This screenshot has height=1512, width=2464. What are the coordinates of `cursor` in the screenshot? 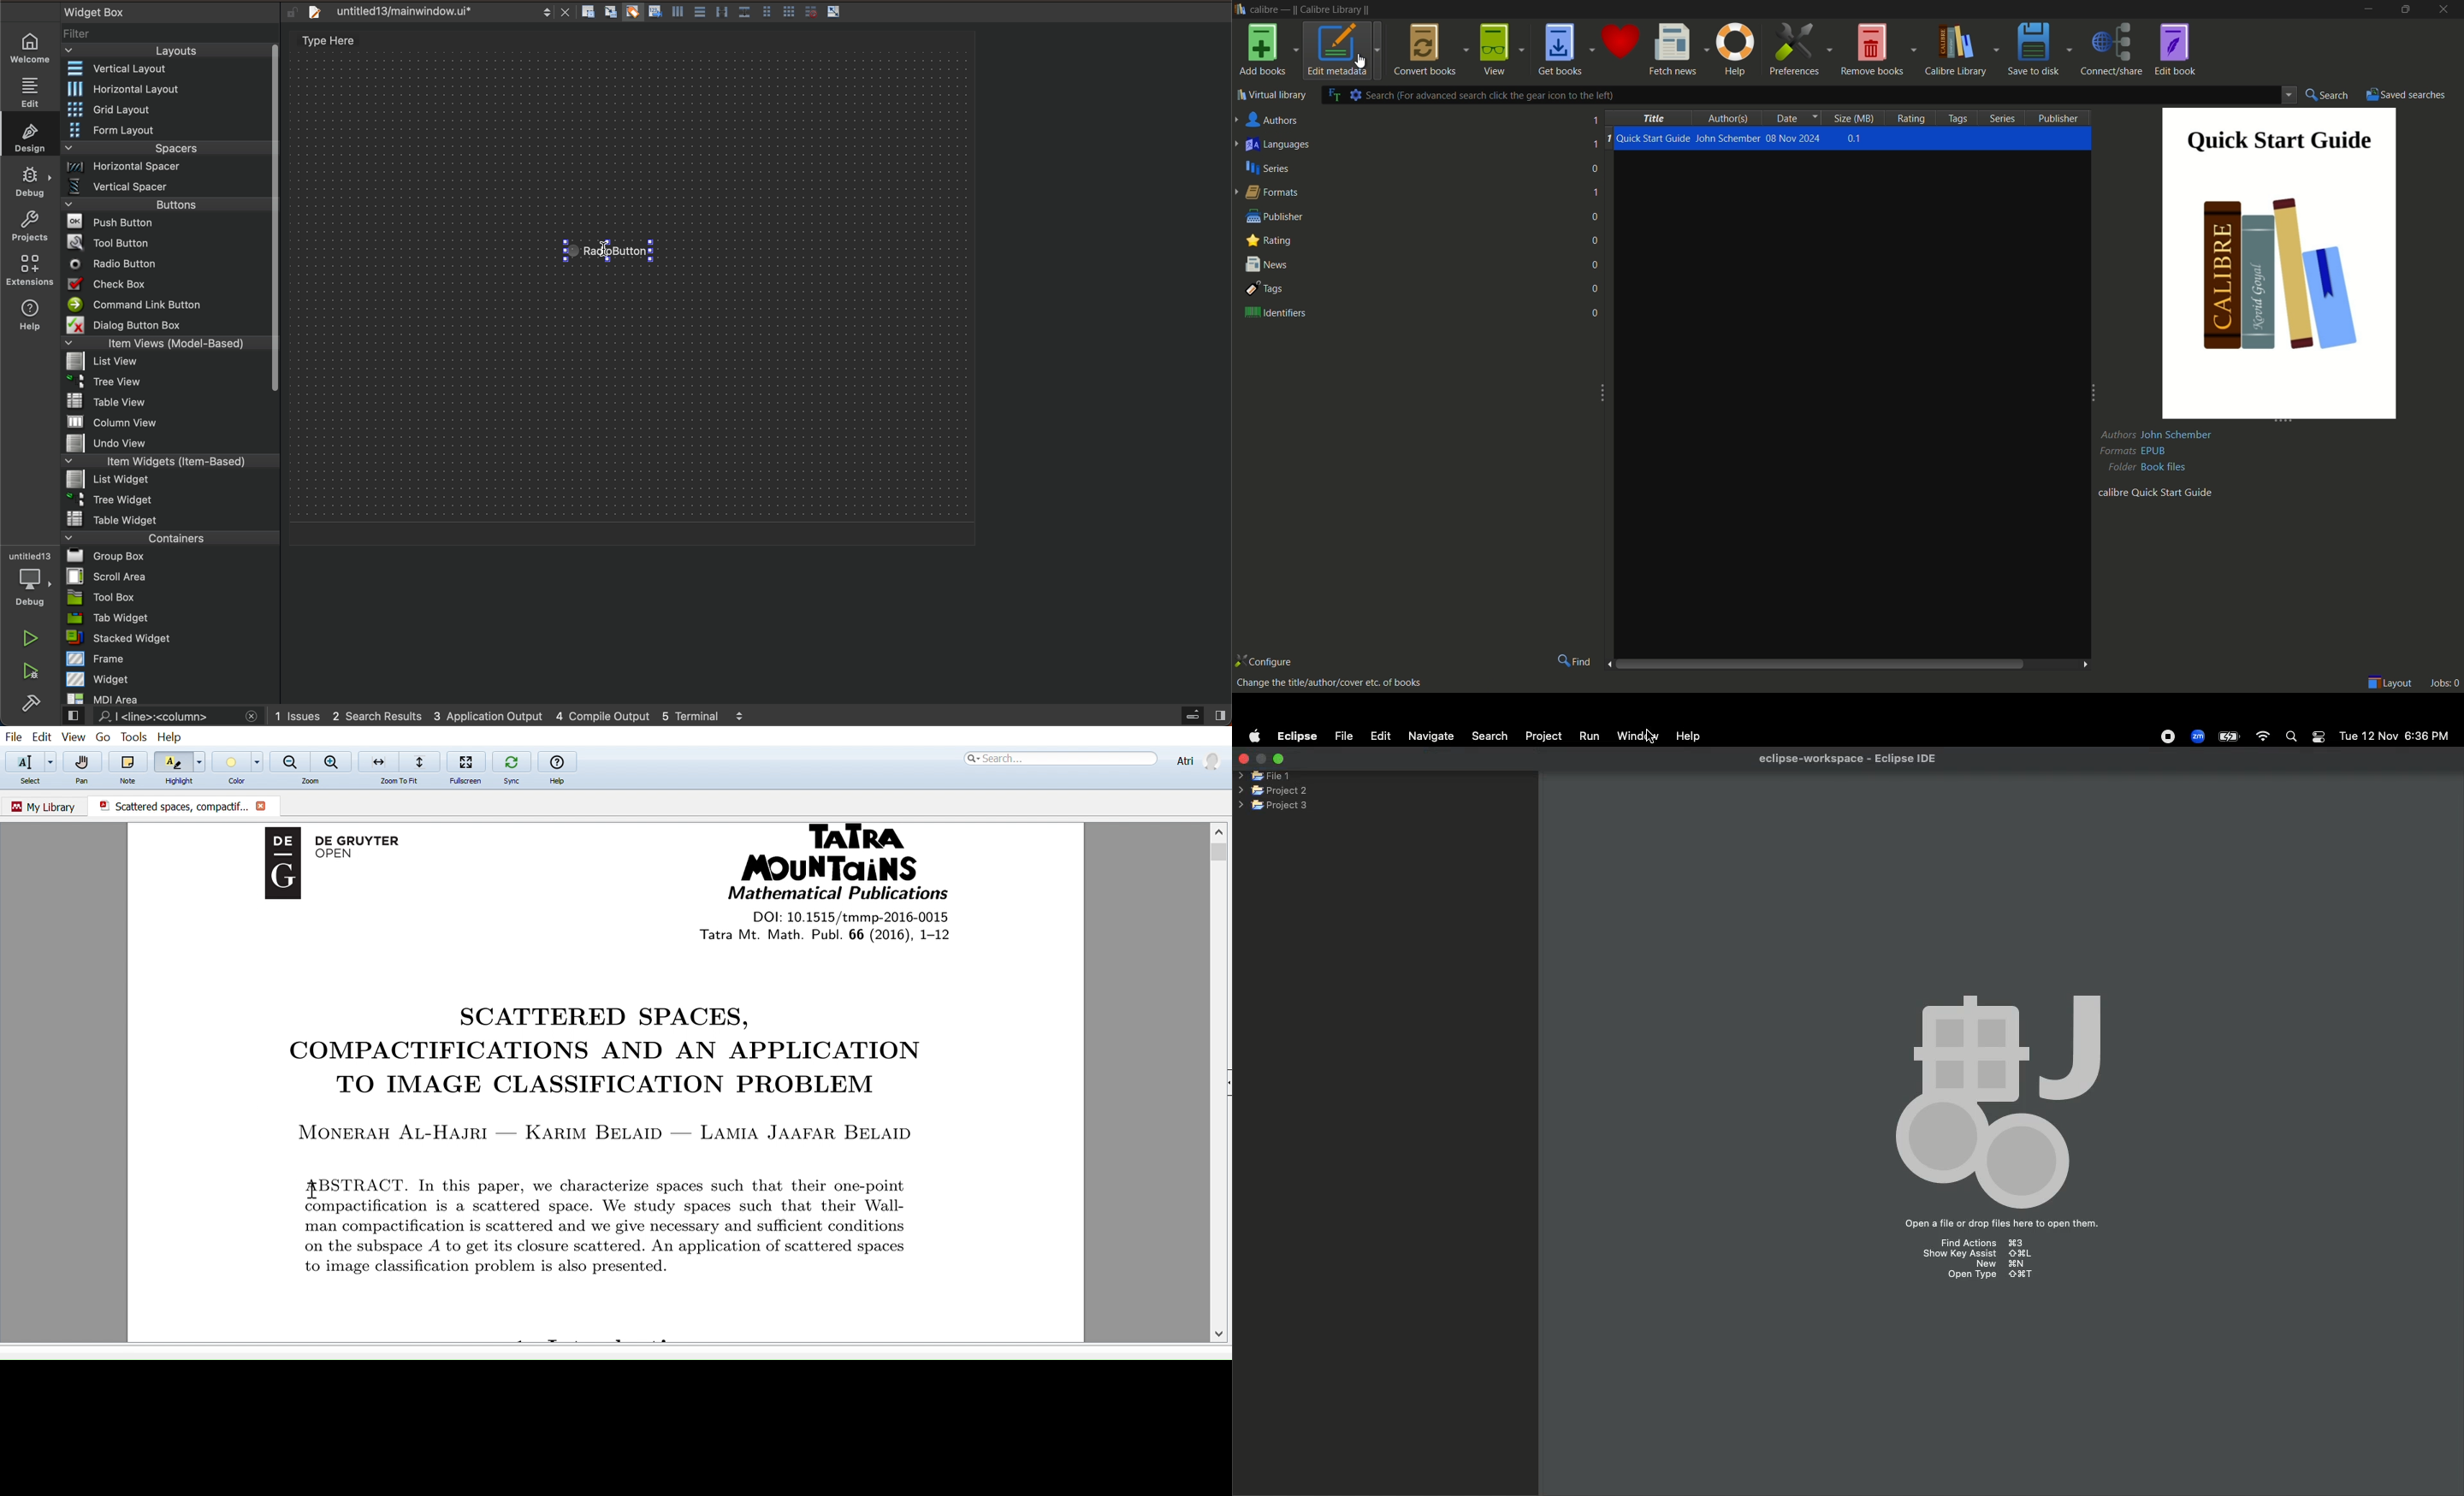 It's located at (1363, 60).